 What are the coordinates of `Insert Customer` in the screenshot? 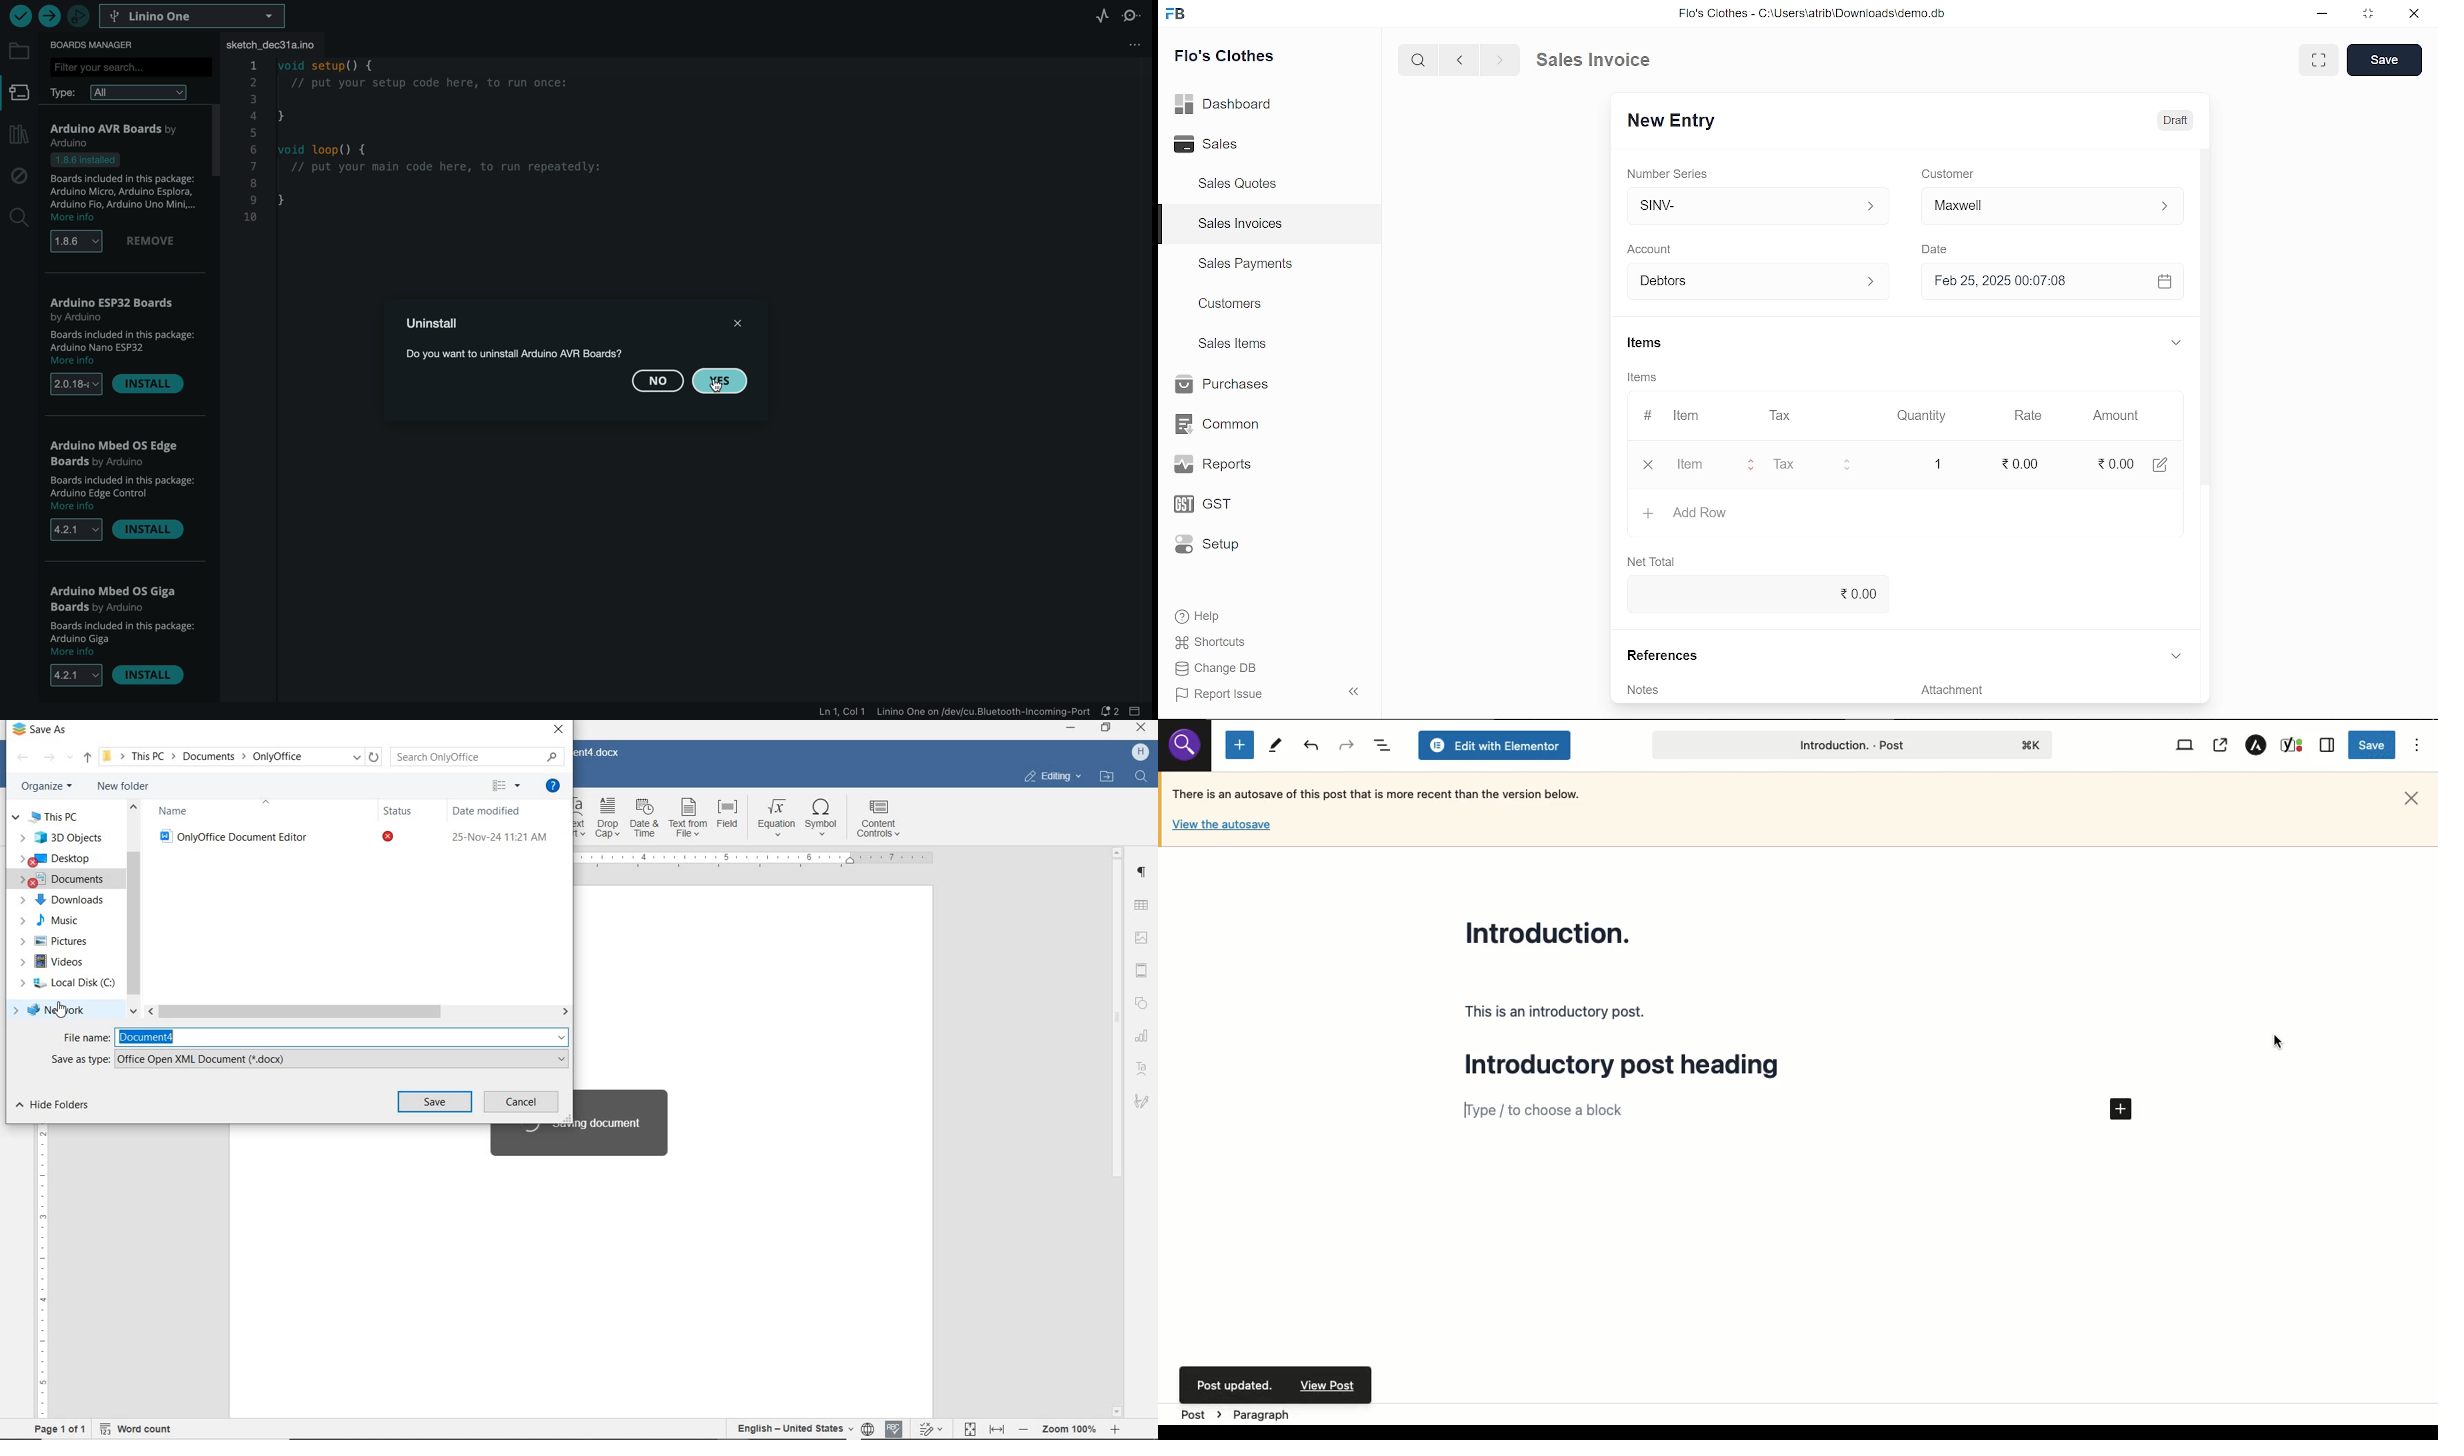 It's located at (2048, 206).